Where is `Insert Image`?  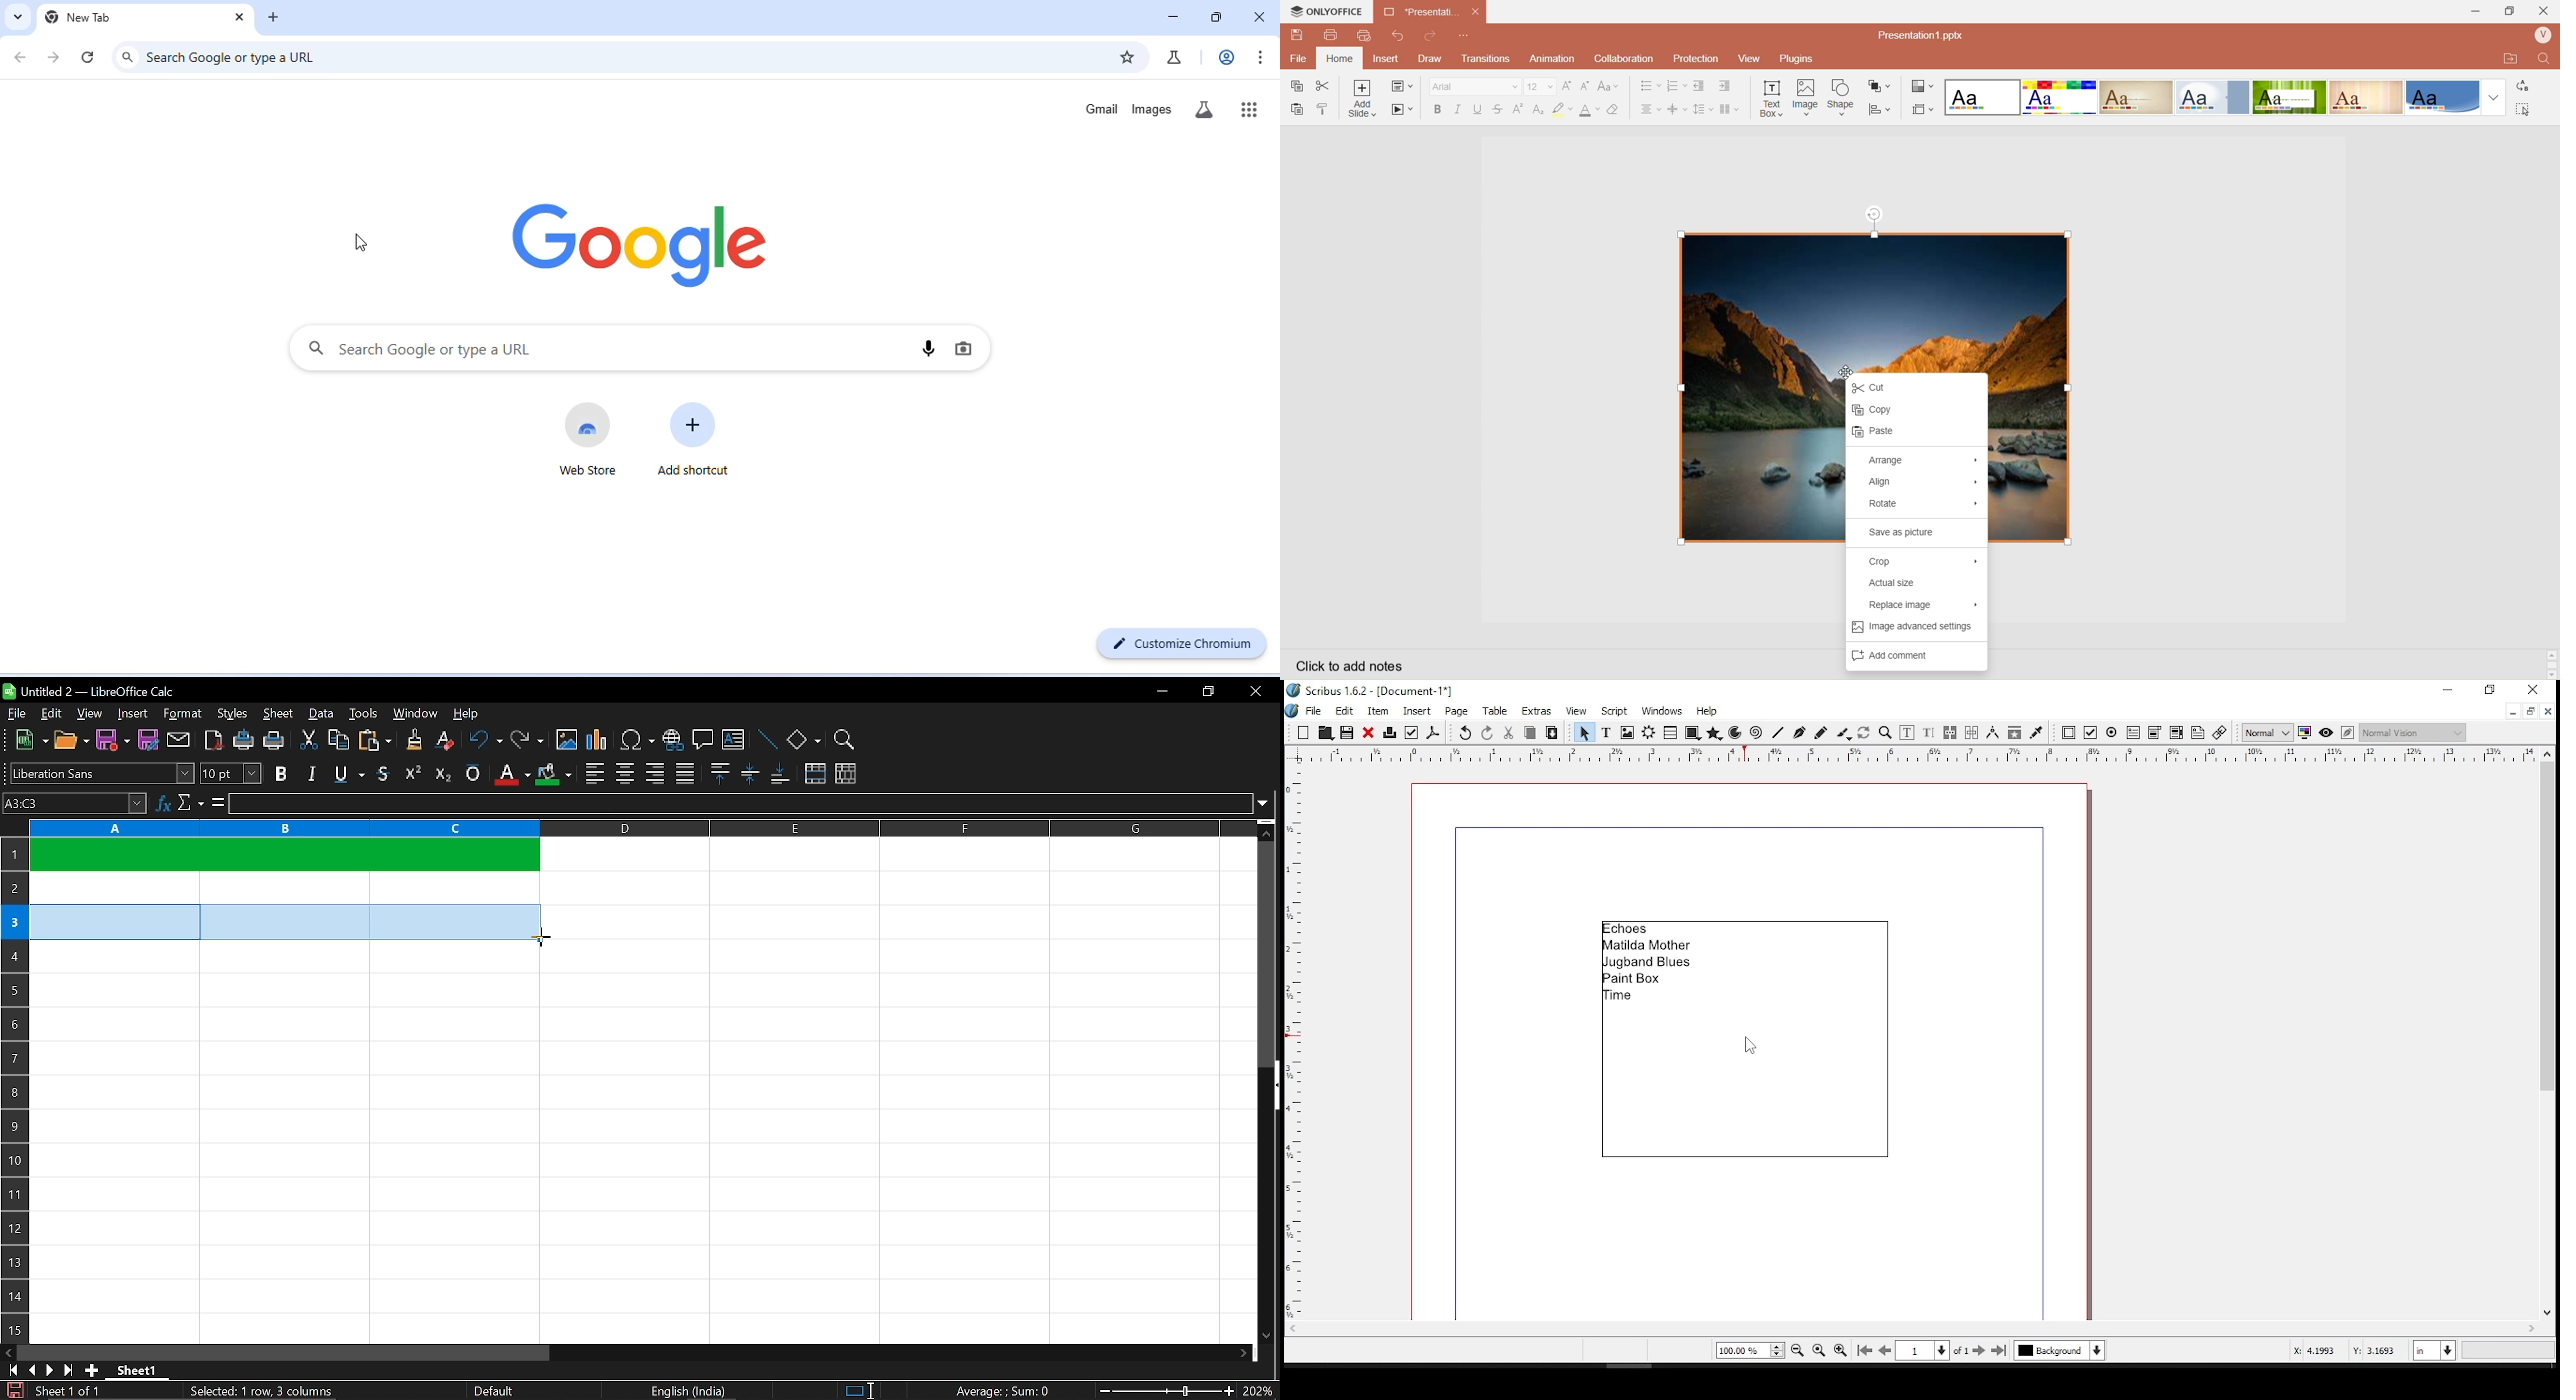
Insert Image is located at coordinates (1805, 99).